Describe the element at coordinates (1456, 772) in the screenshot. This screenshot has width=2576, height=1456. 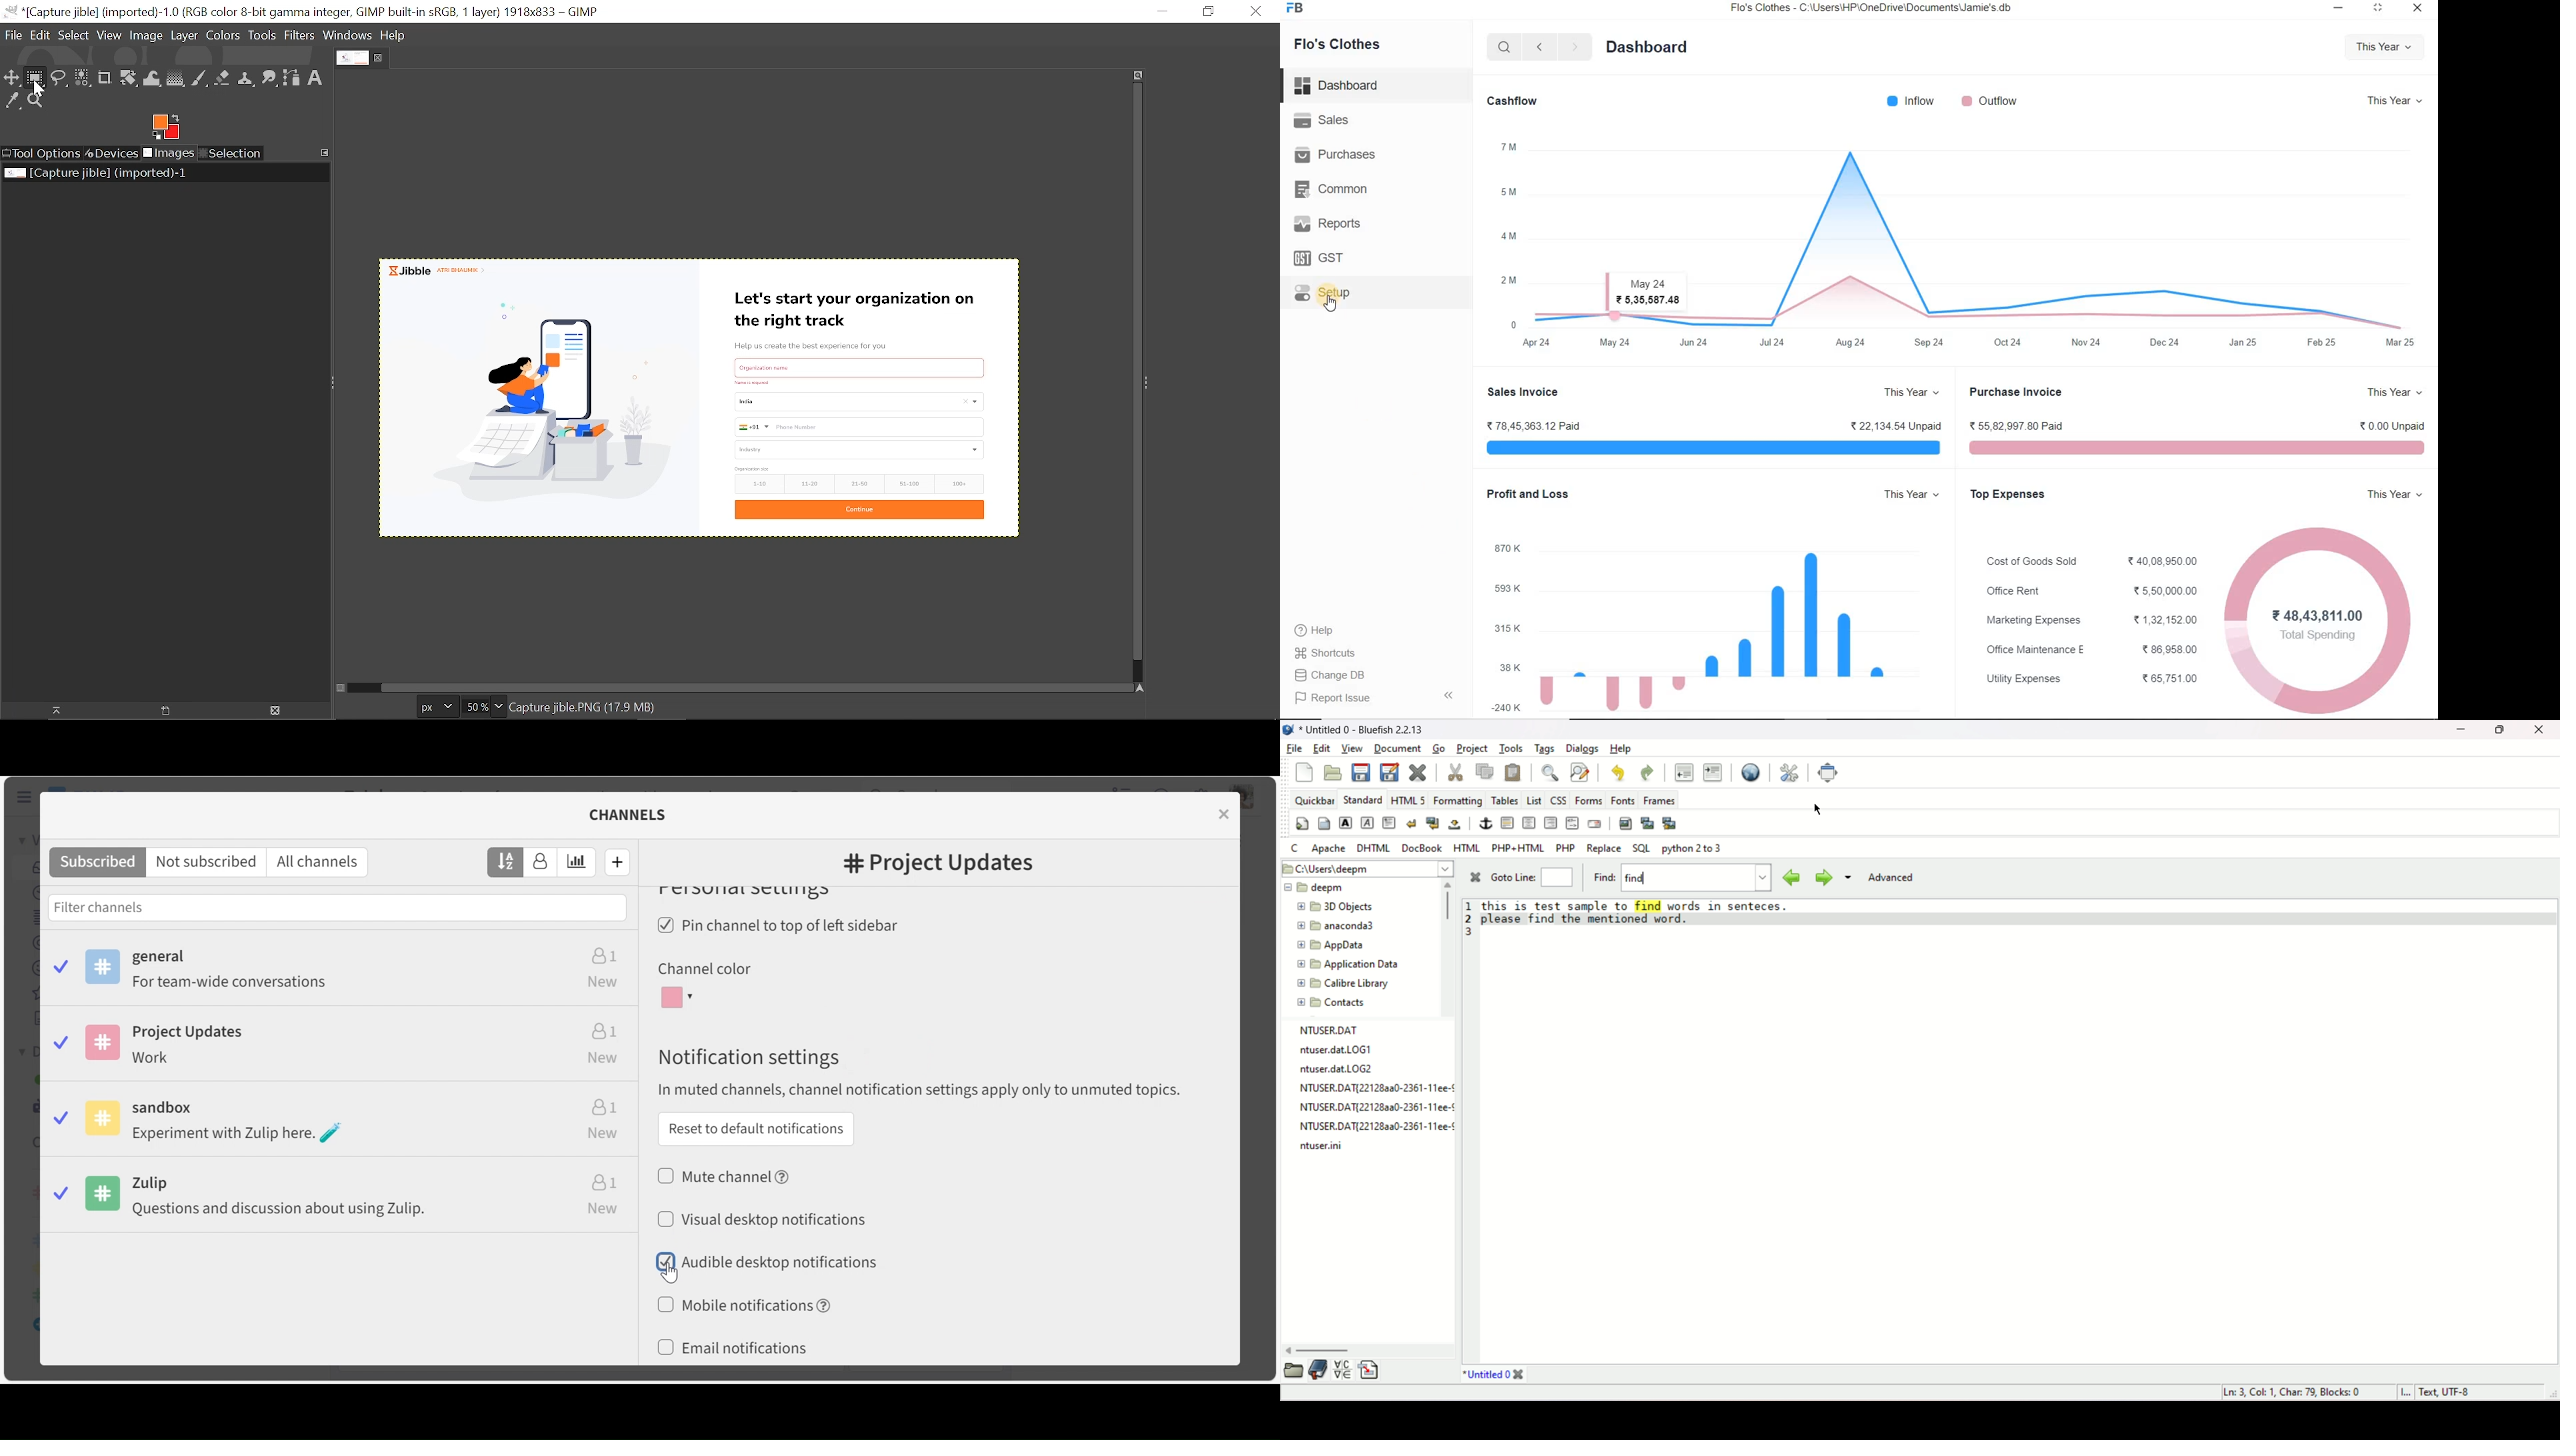
I see `cut` at that location.